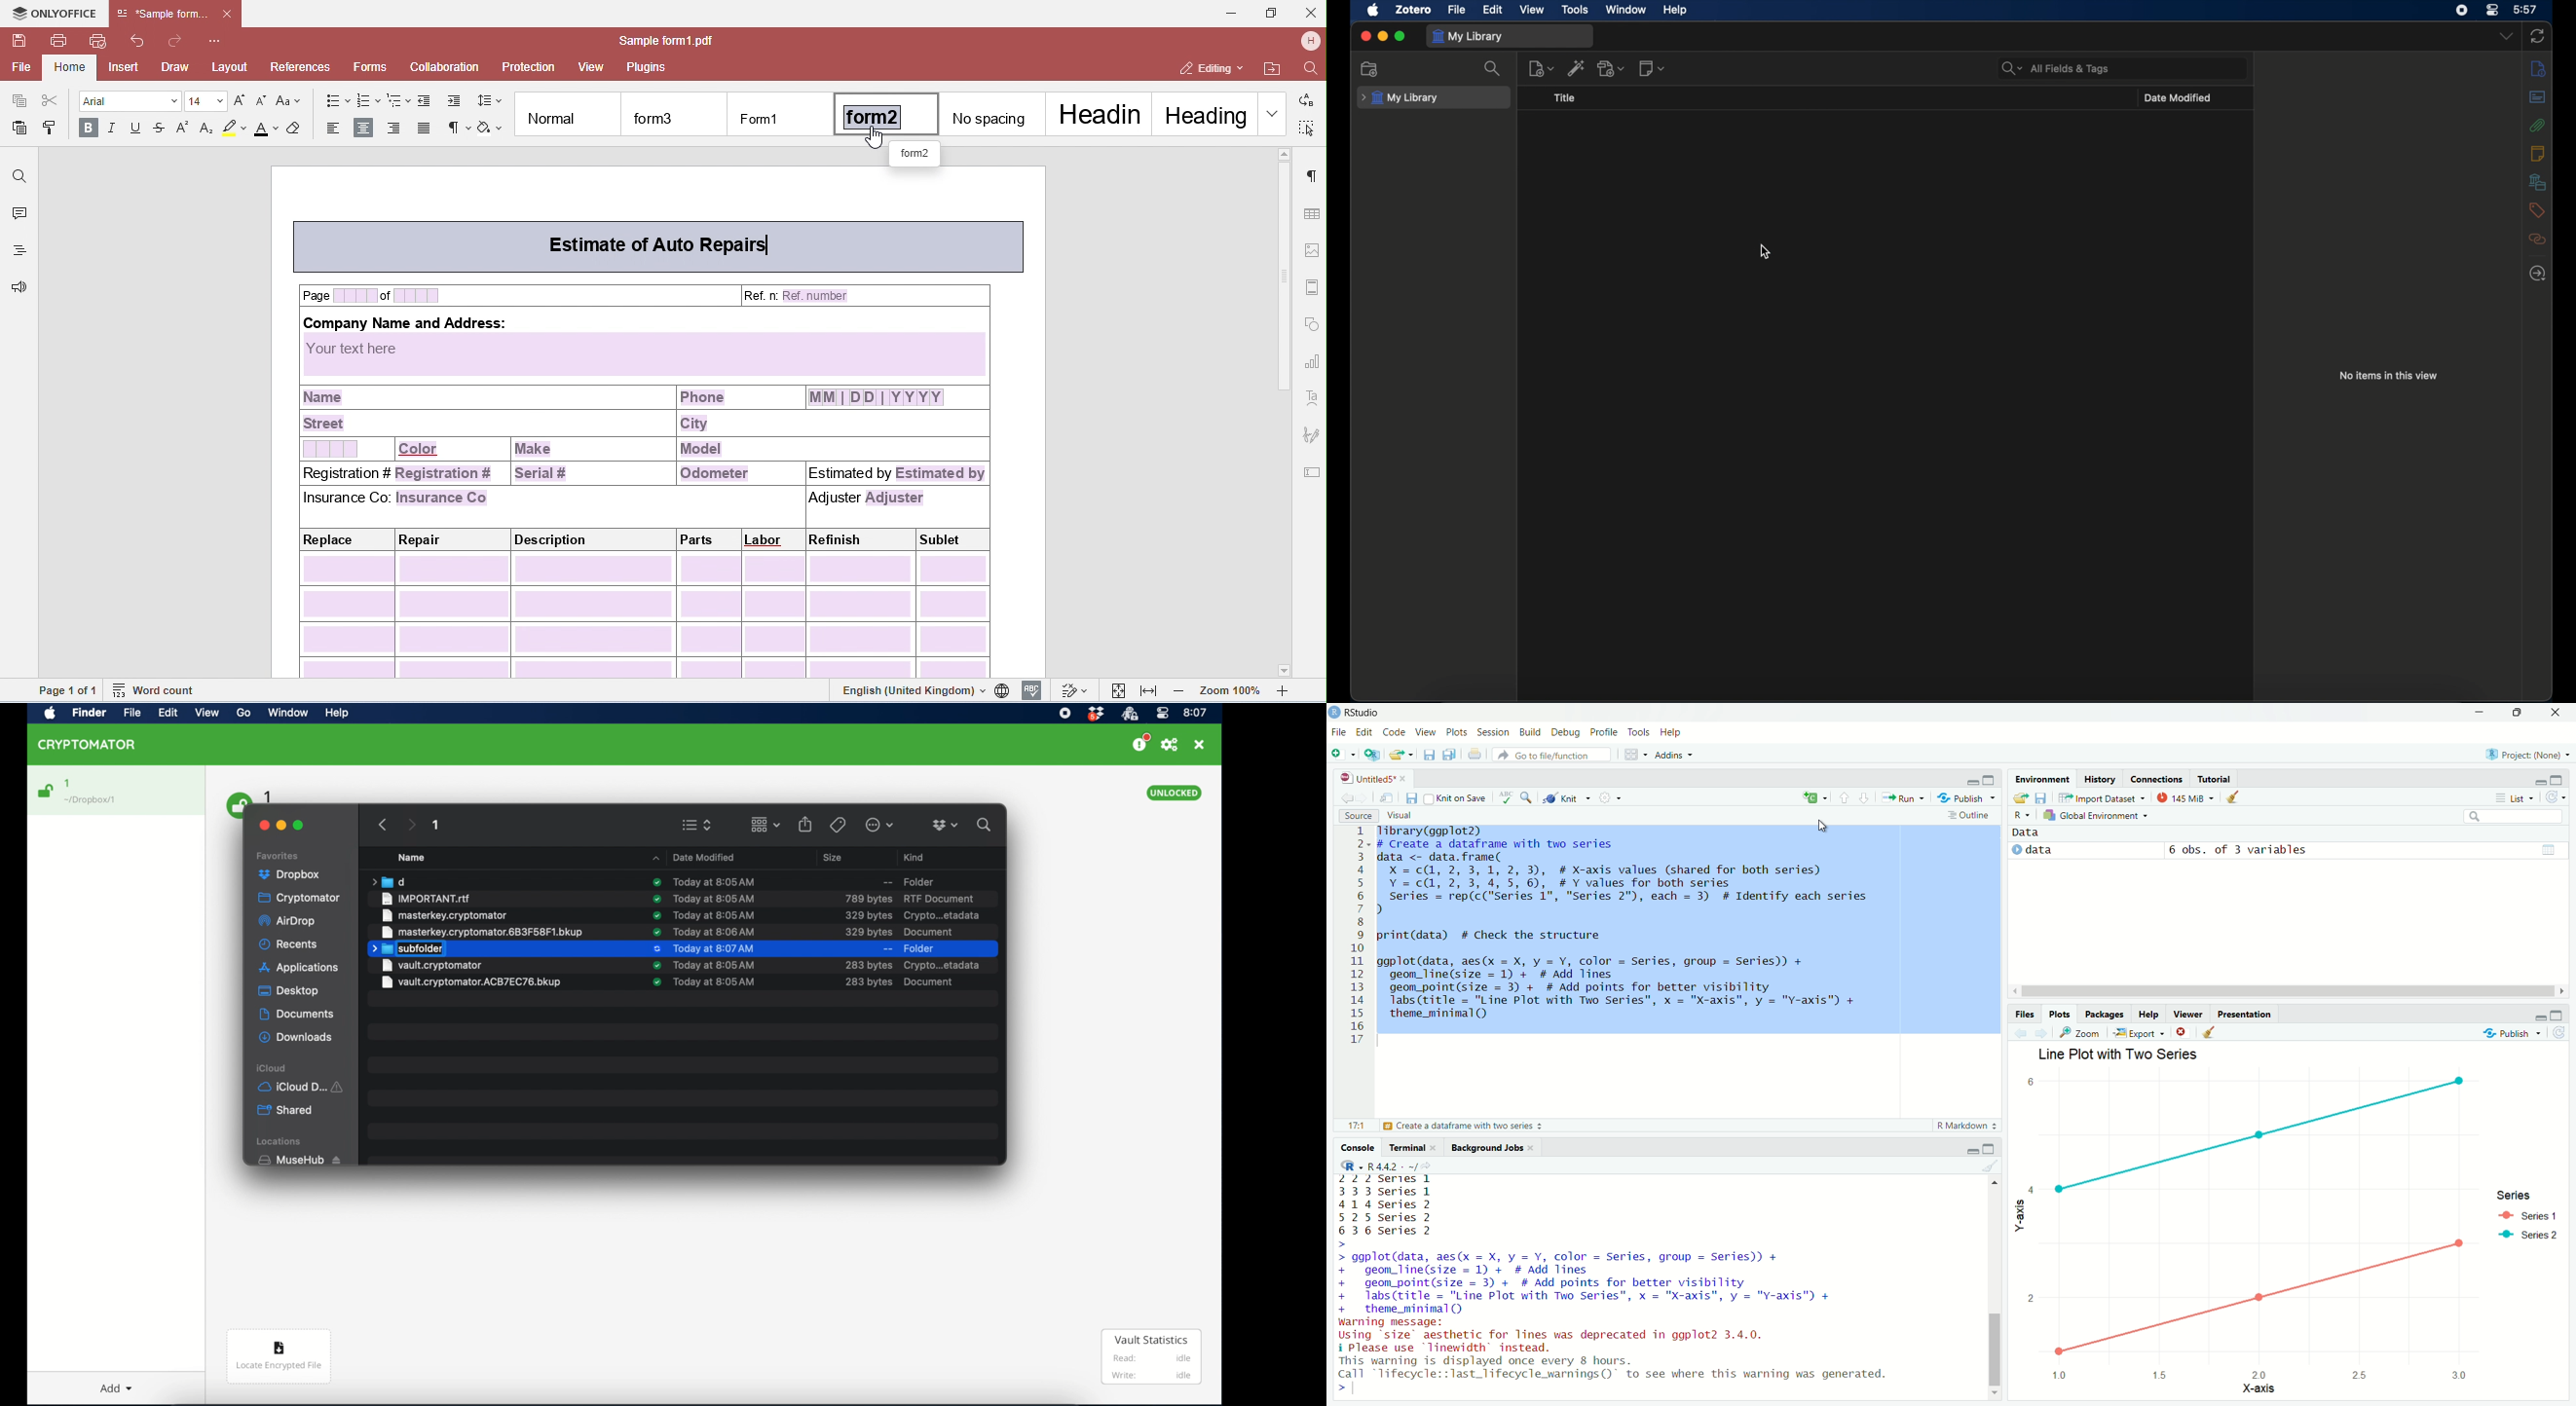 Image resolution: width=2576 pixels, height=1428 pixels. I want to click on Data , so click(2287, 852).